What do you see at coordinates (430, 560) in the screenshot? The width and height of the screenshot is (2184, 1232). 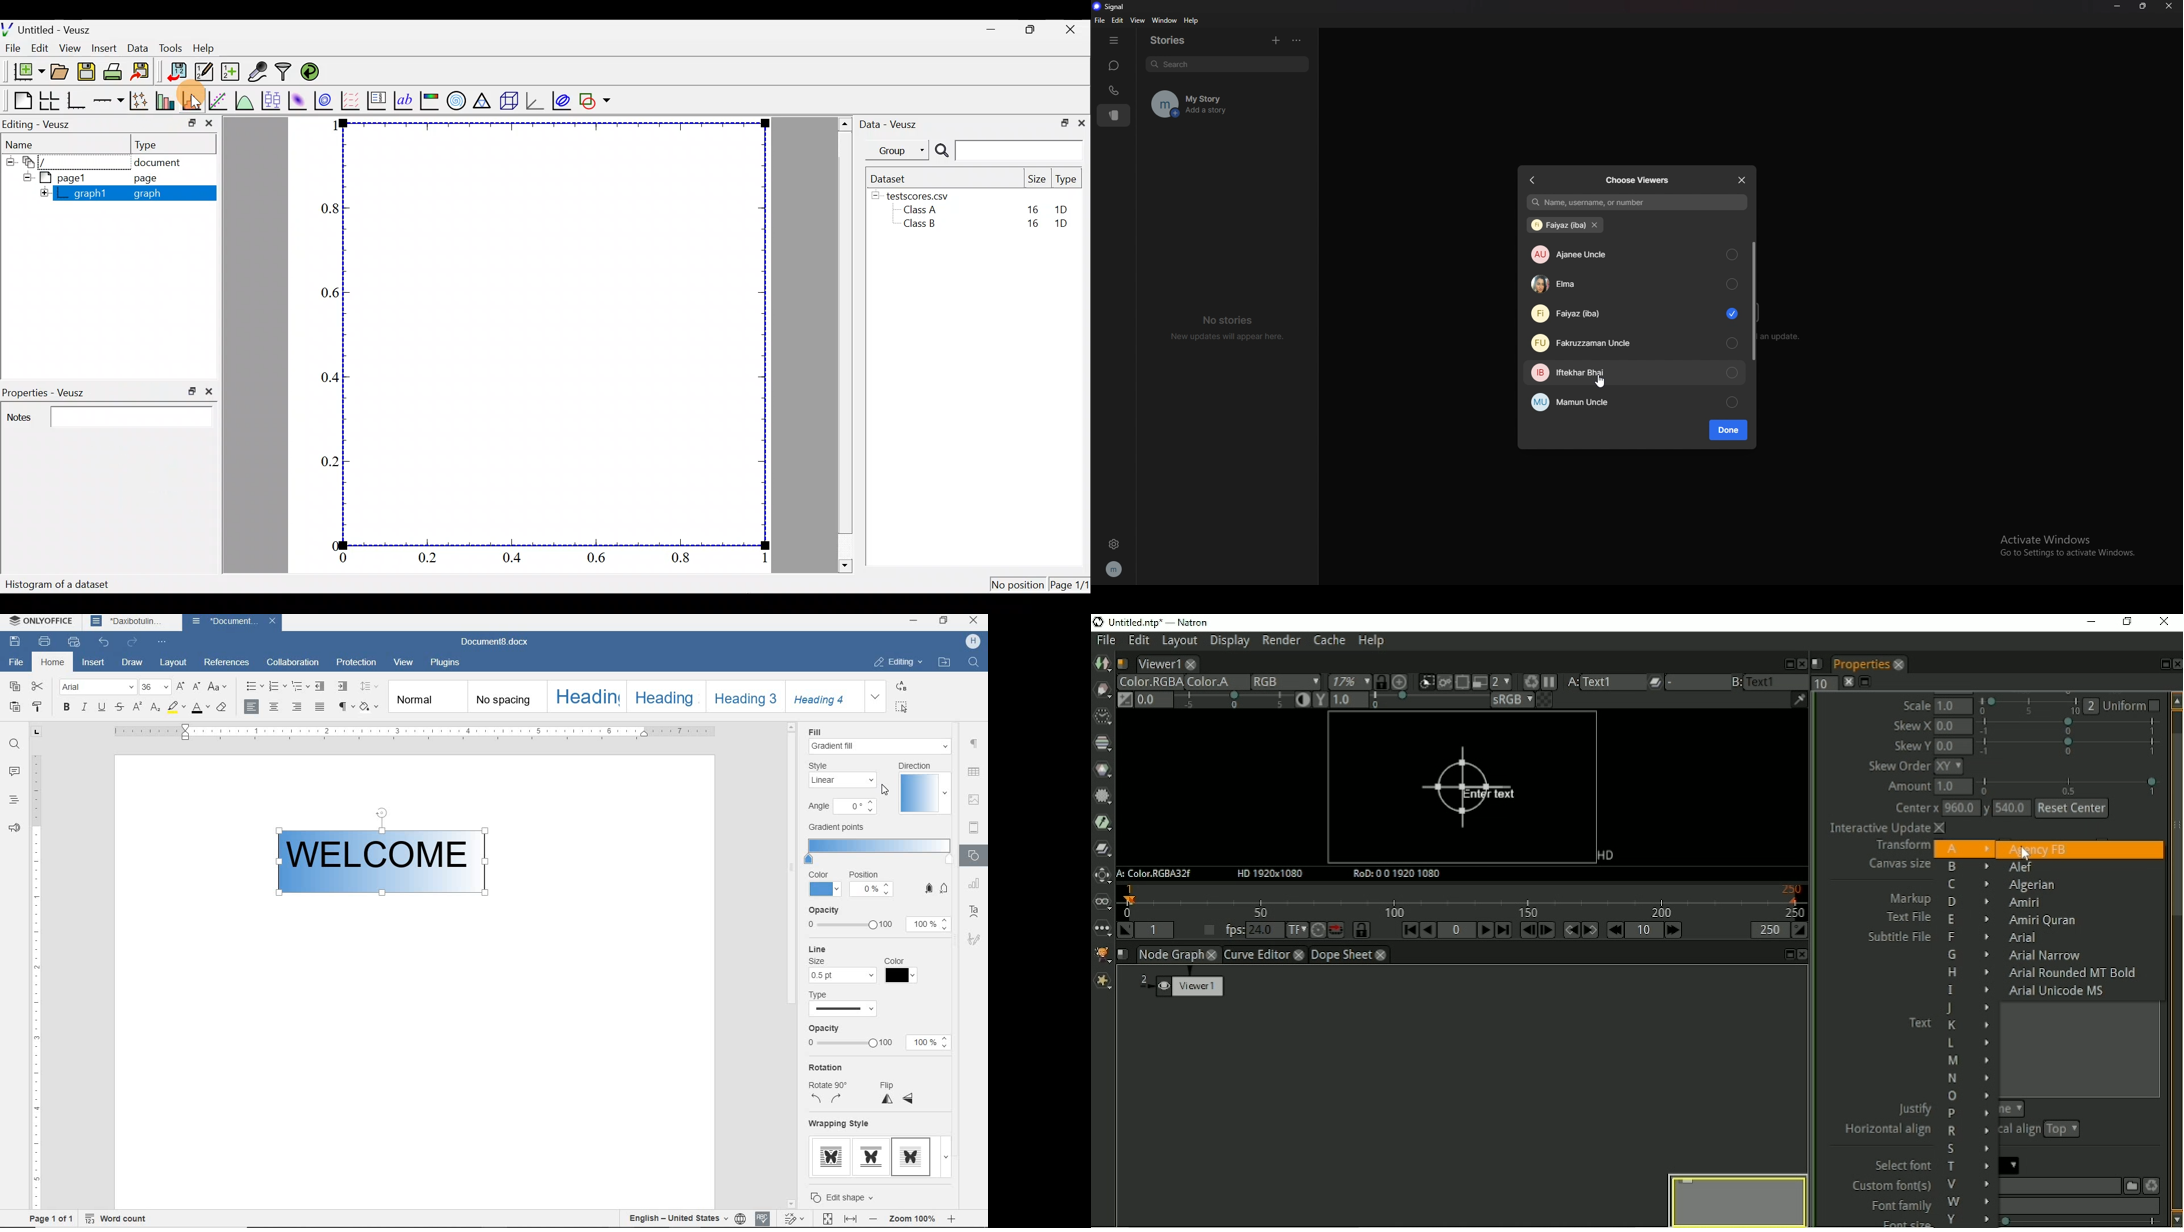 I see `0.2` at bounding box center [430, 560].